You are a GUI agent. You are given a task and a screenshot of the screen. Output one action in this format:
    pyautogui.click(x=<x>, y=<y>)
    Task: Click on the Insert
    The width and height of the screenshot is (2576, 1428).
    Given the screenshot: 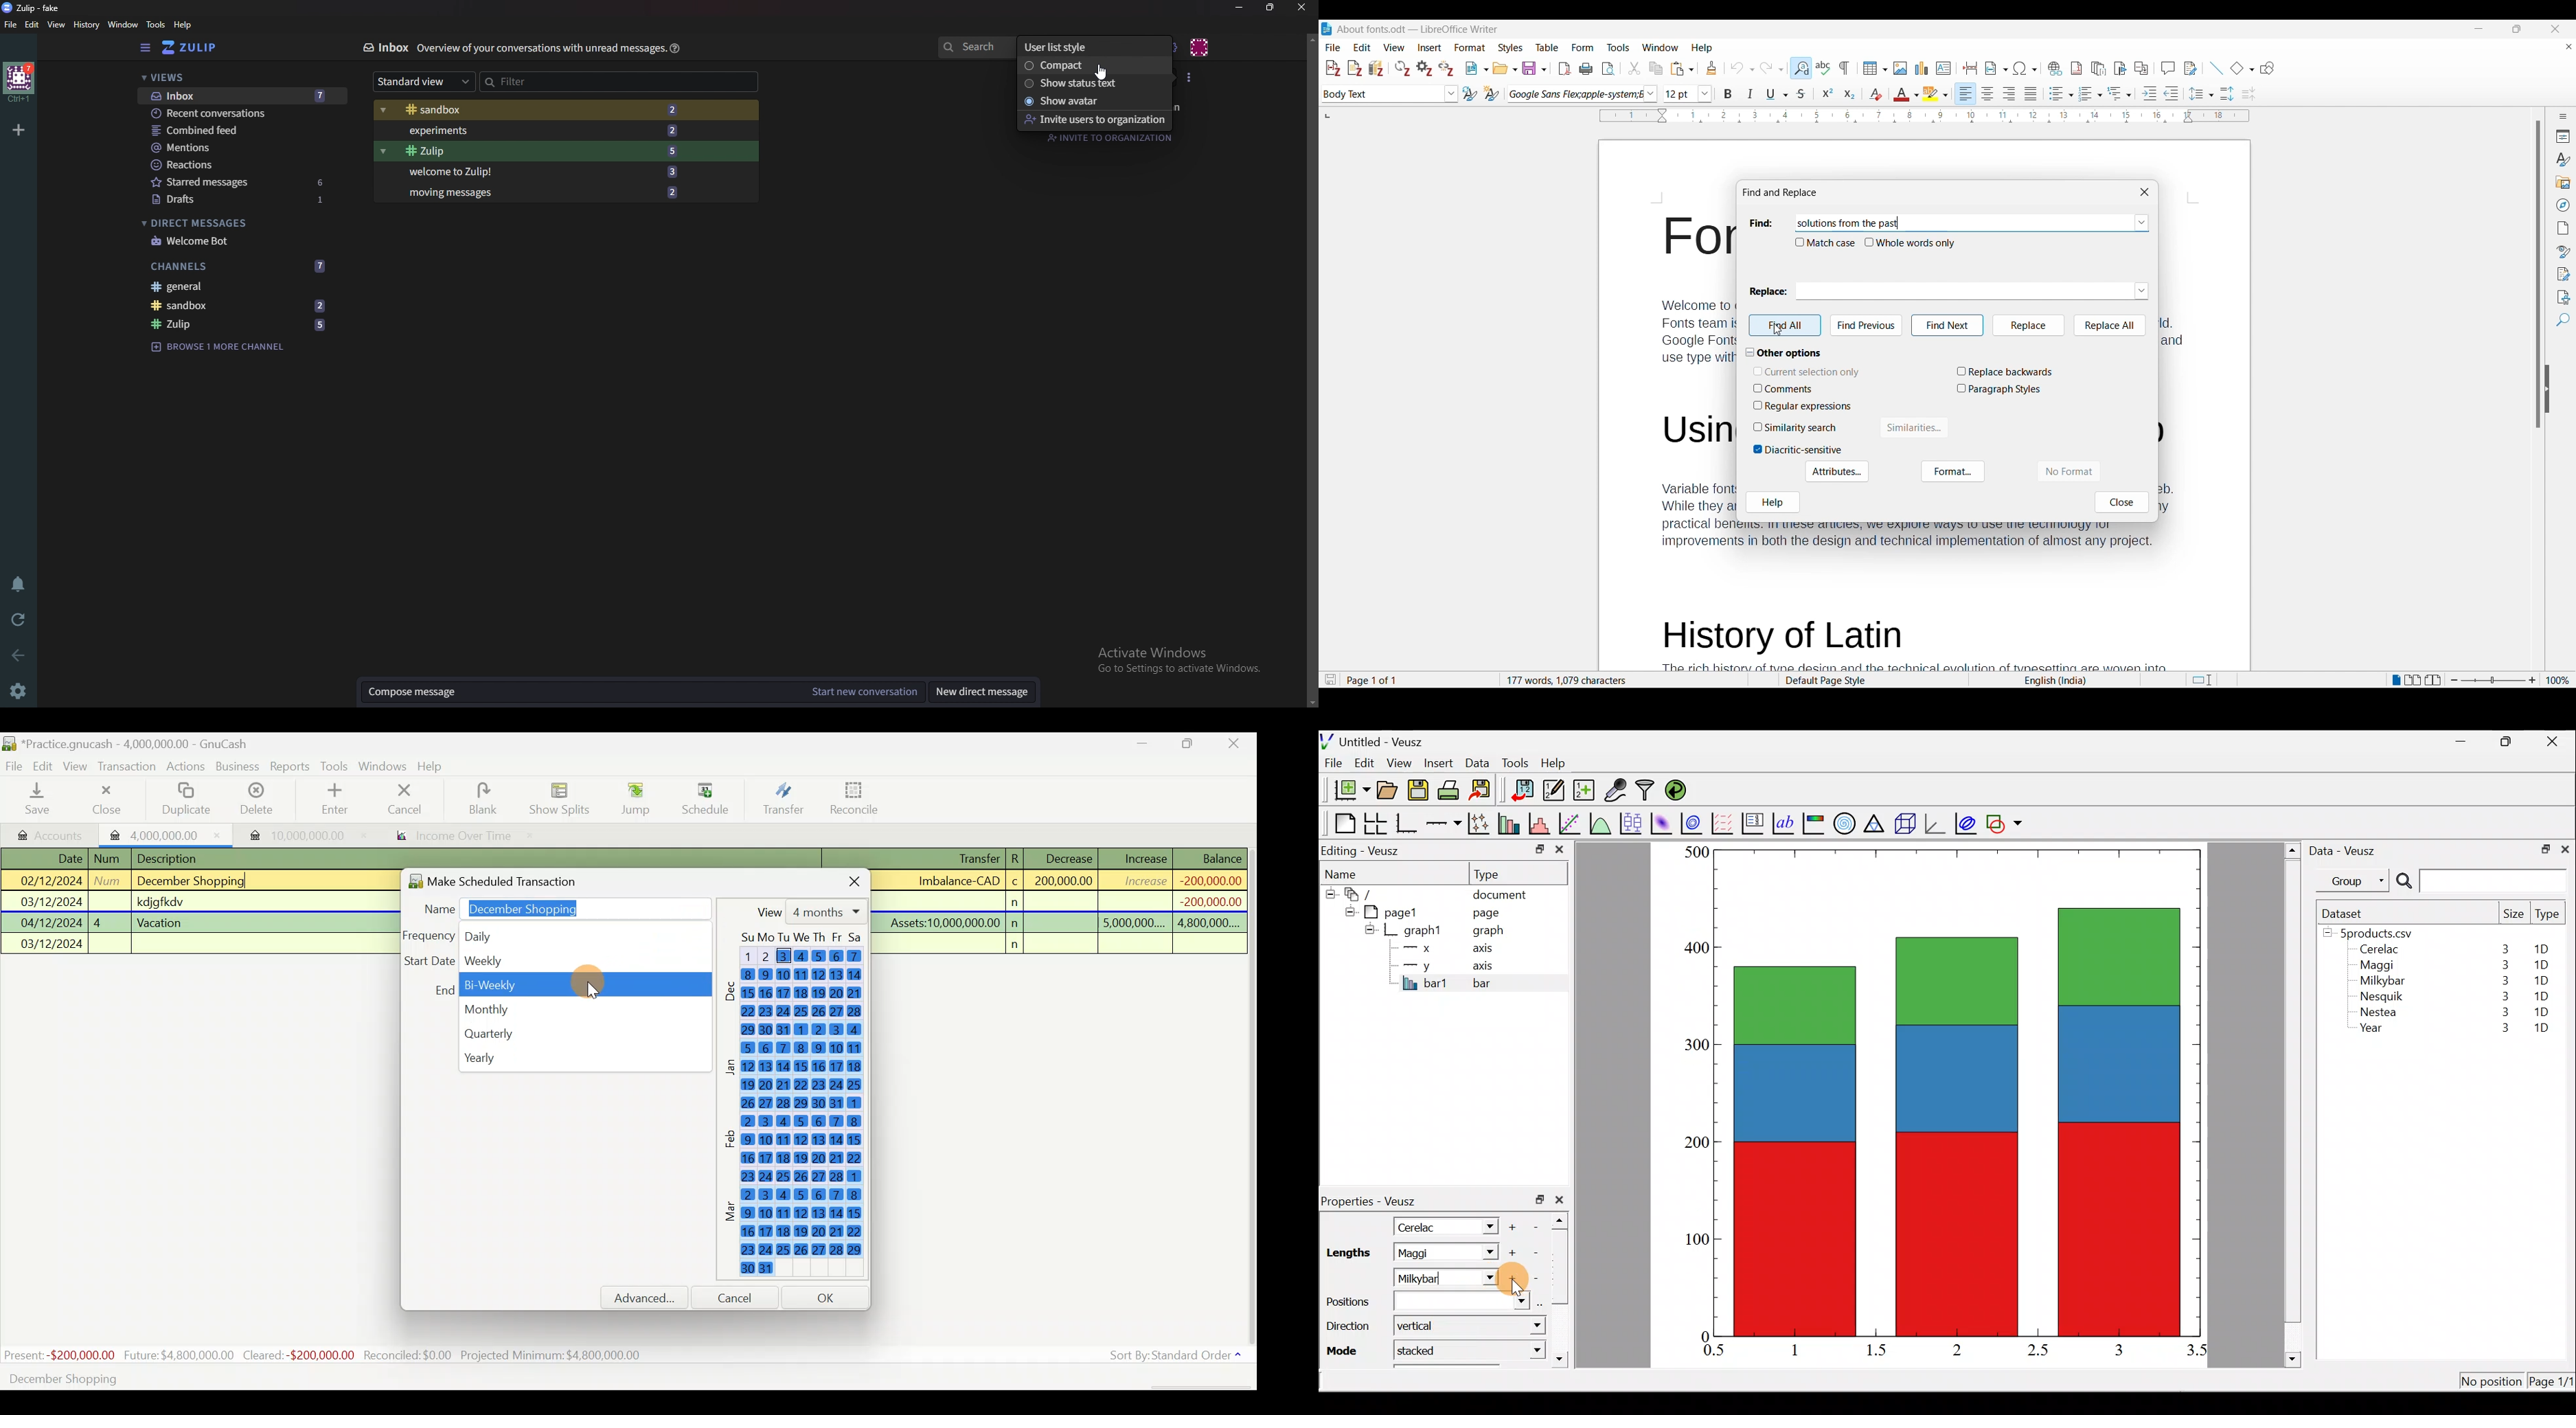 What is the action you would take?
    pyautogui.click(x=1440, y=763)
    